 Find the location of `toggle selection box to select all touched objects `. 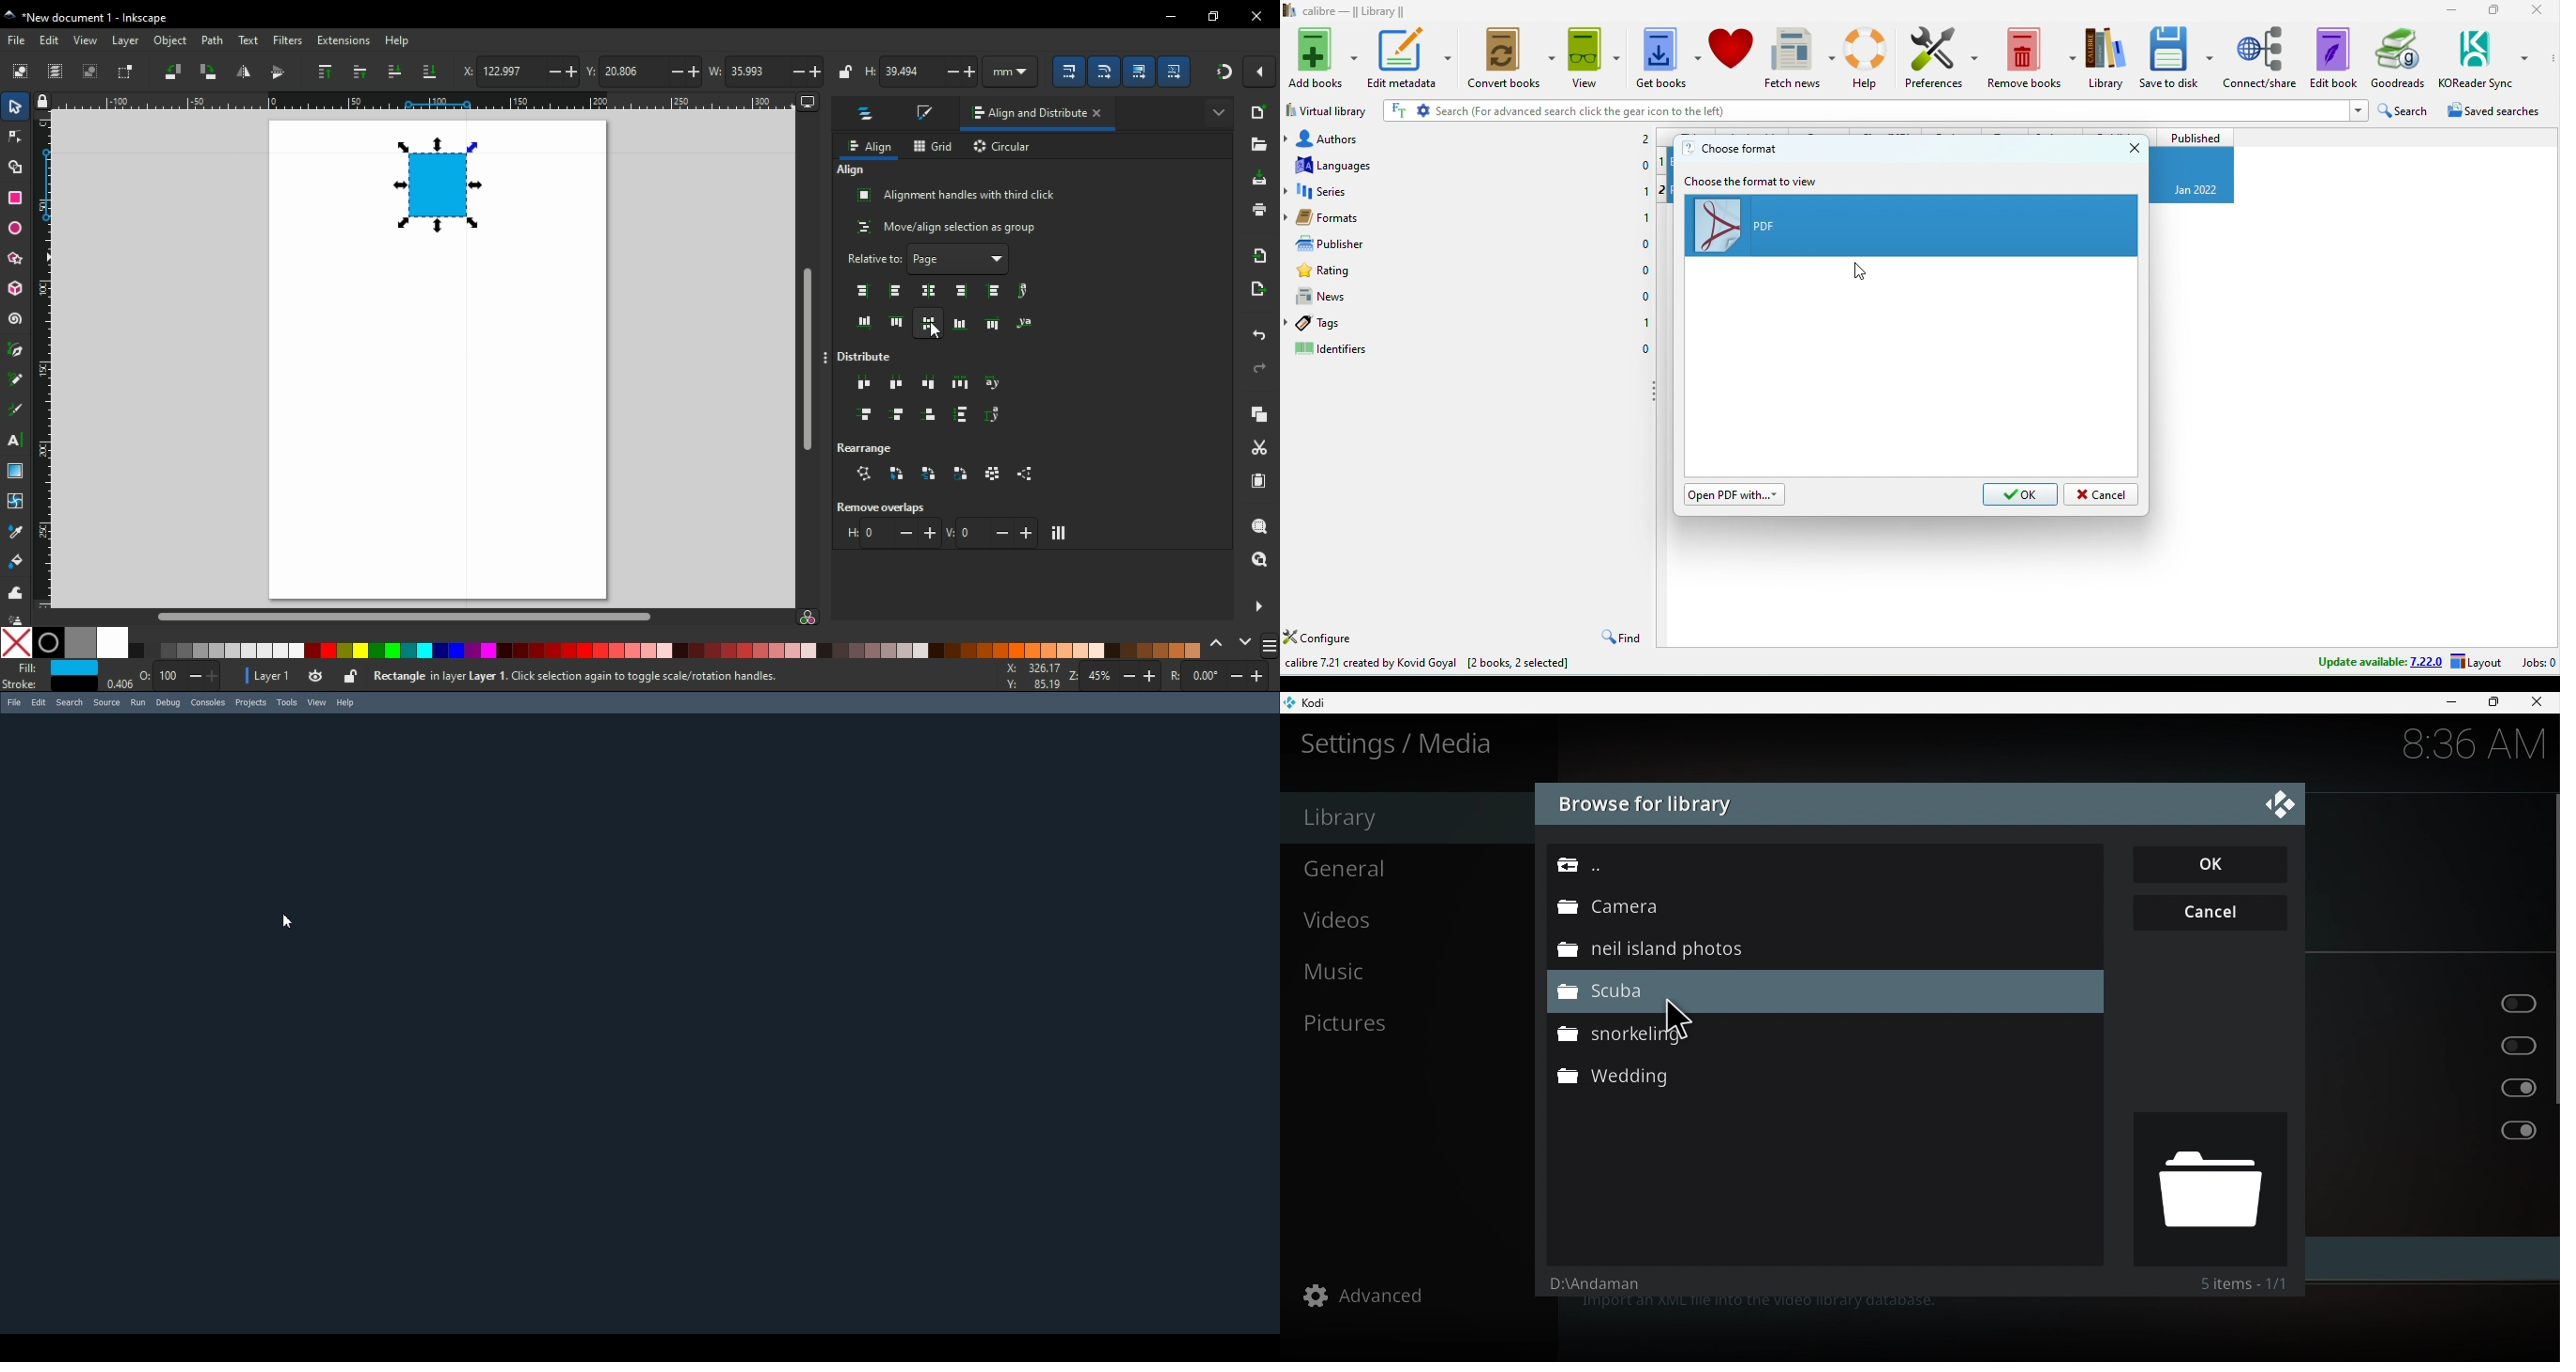

toggle selection box to select all touched objects  is located at coordinates (127, 73).